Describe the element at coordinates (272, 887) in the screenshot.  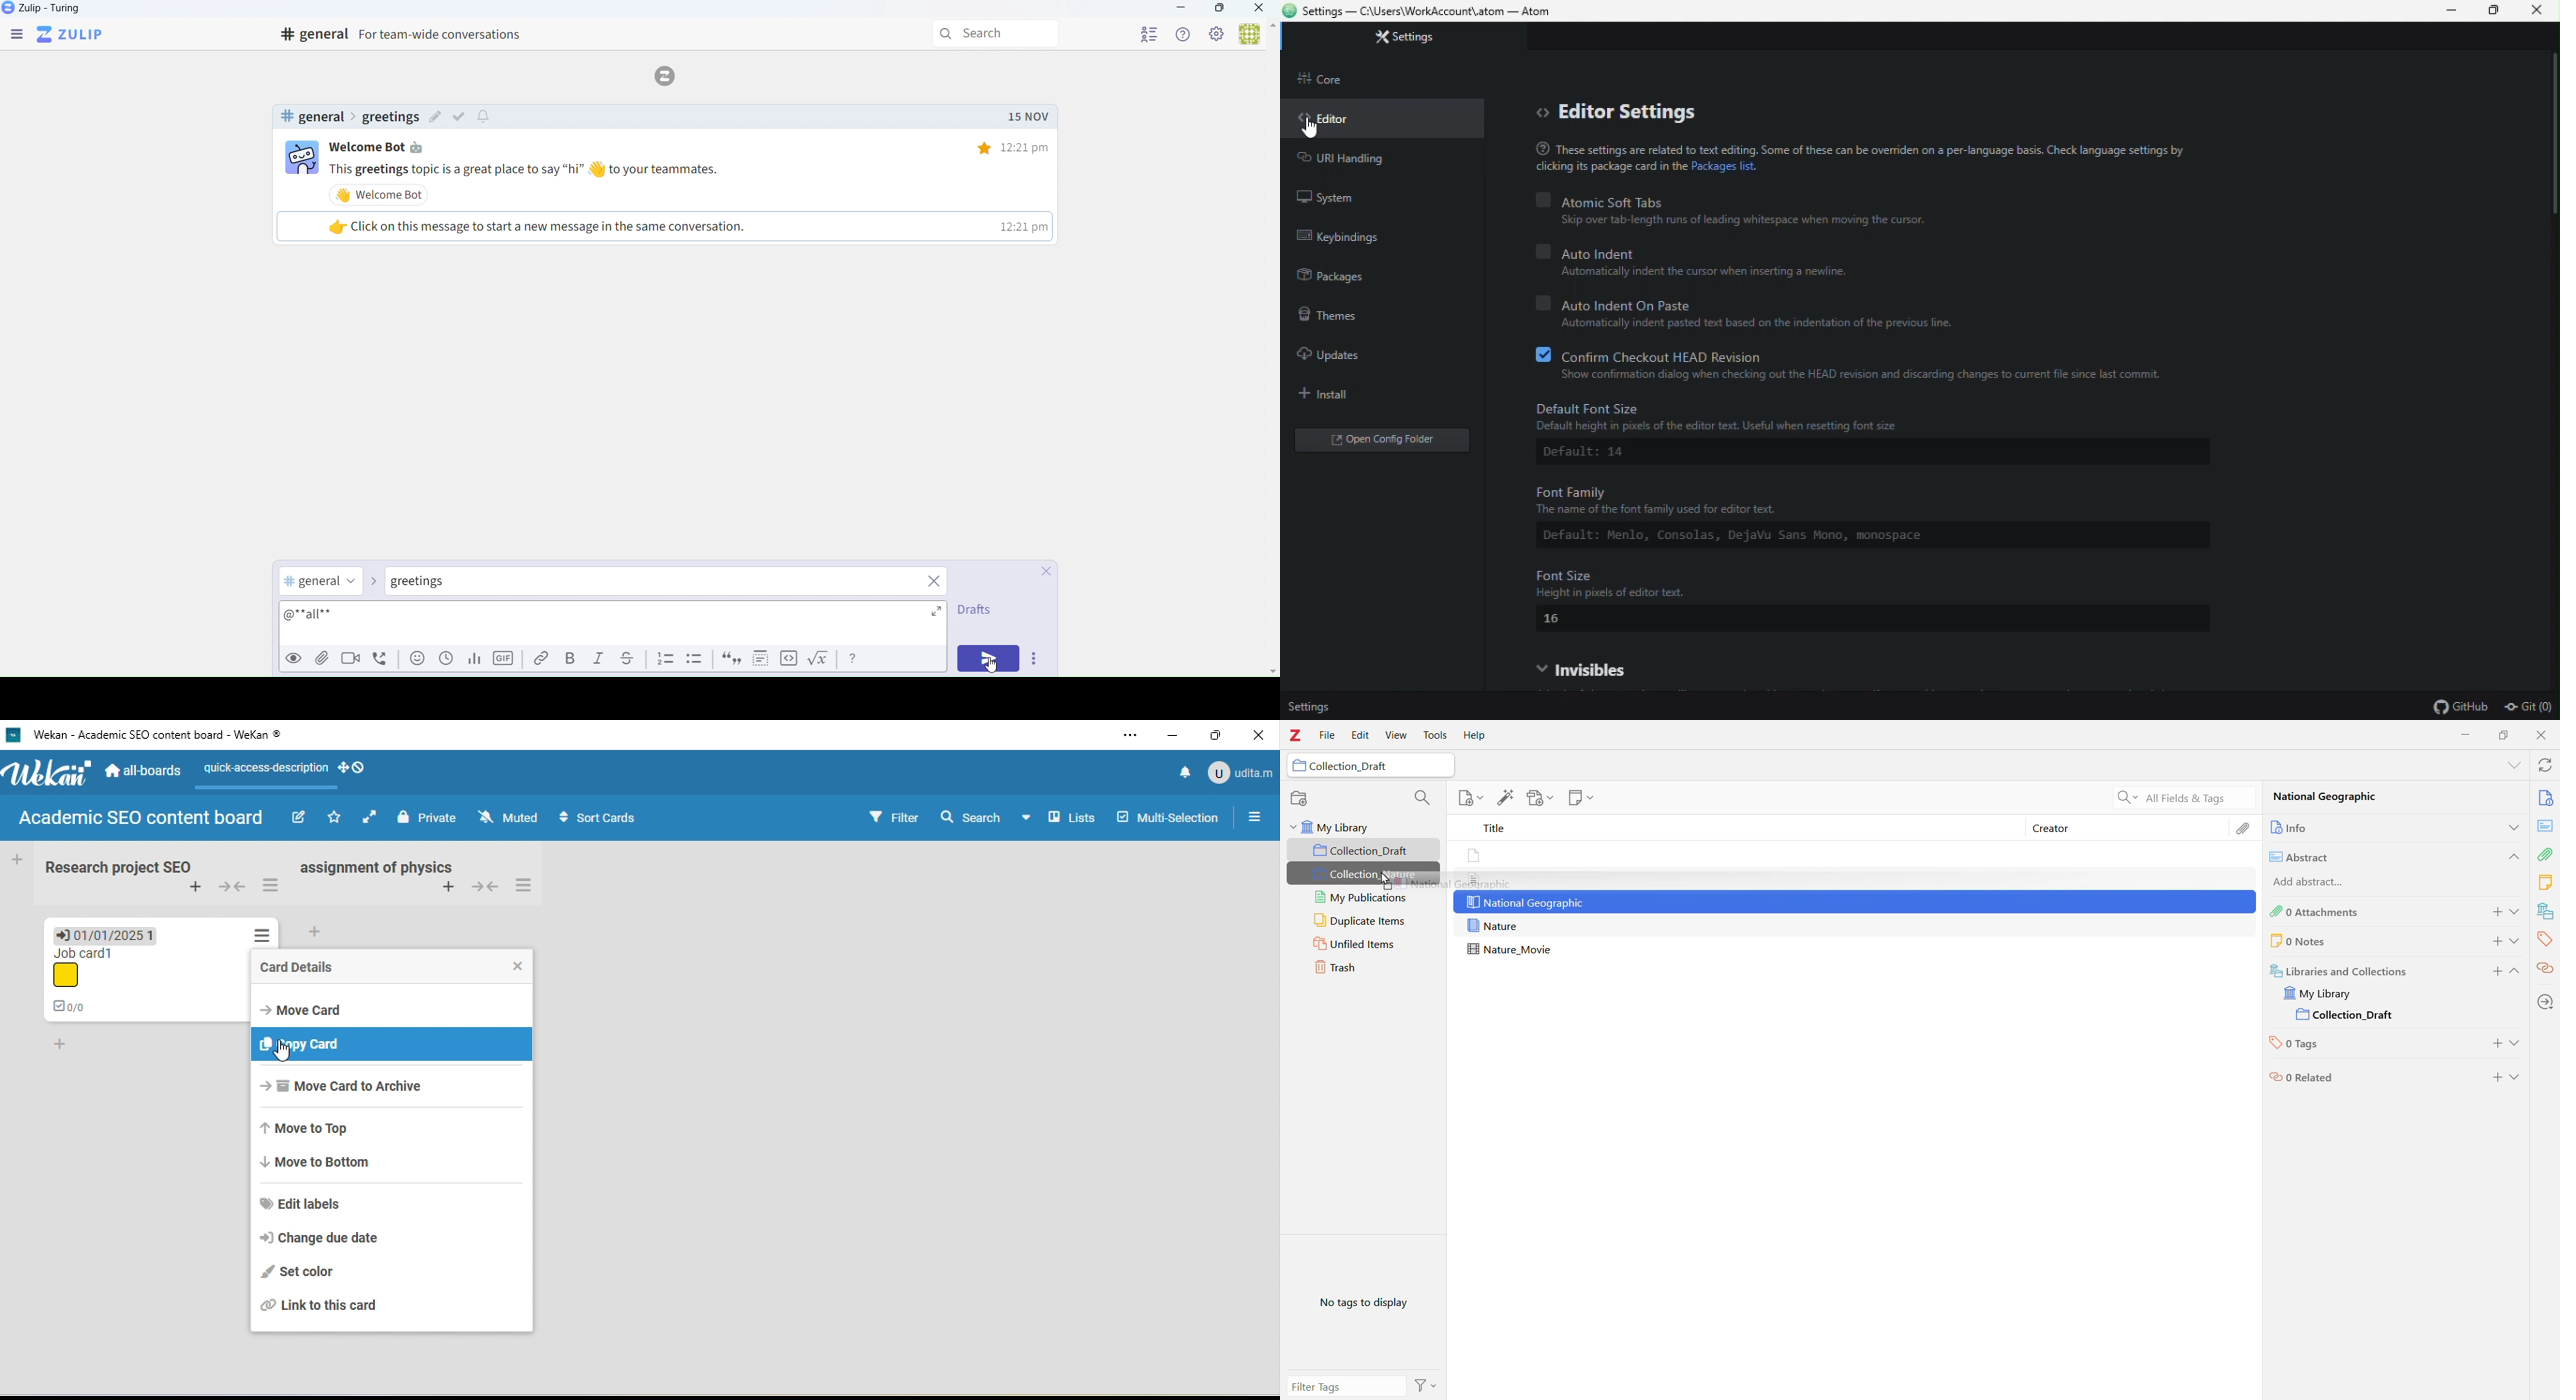
I see `swimlane action` at that location.